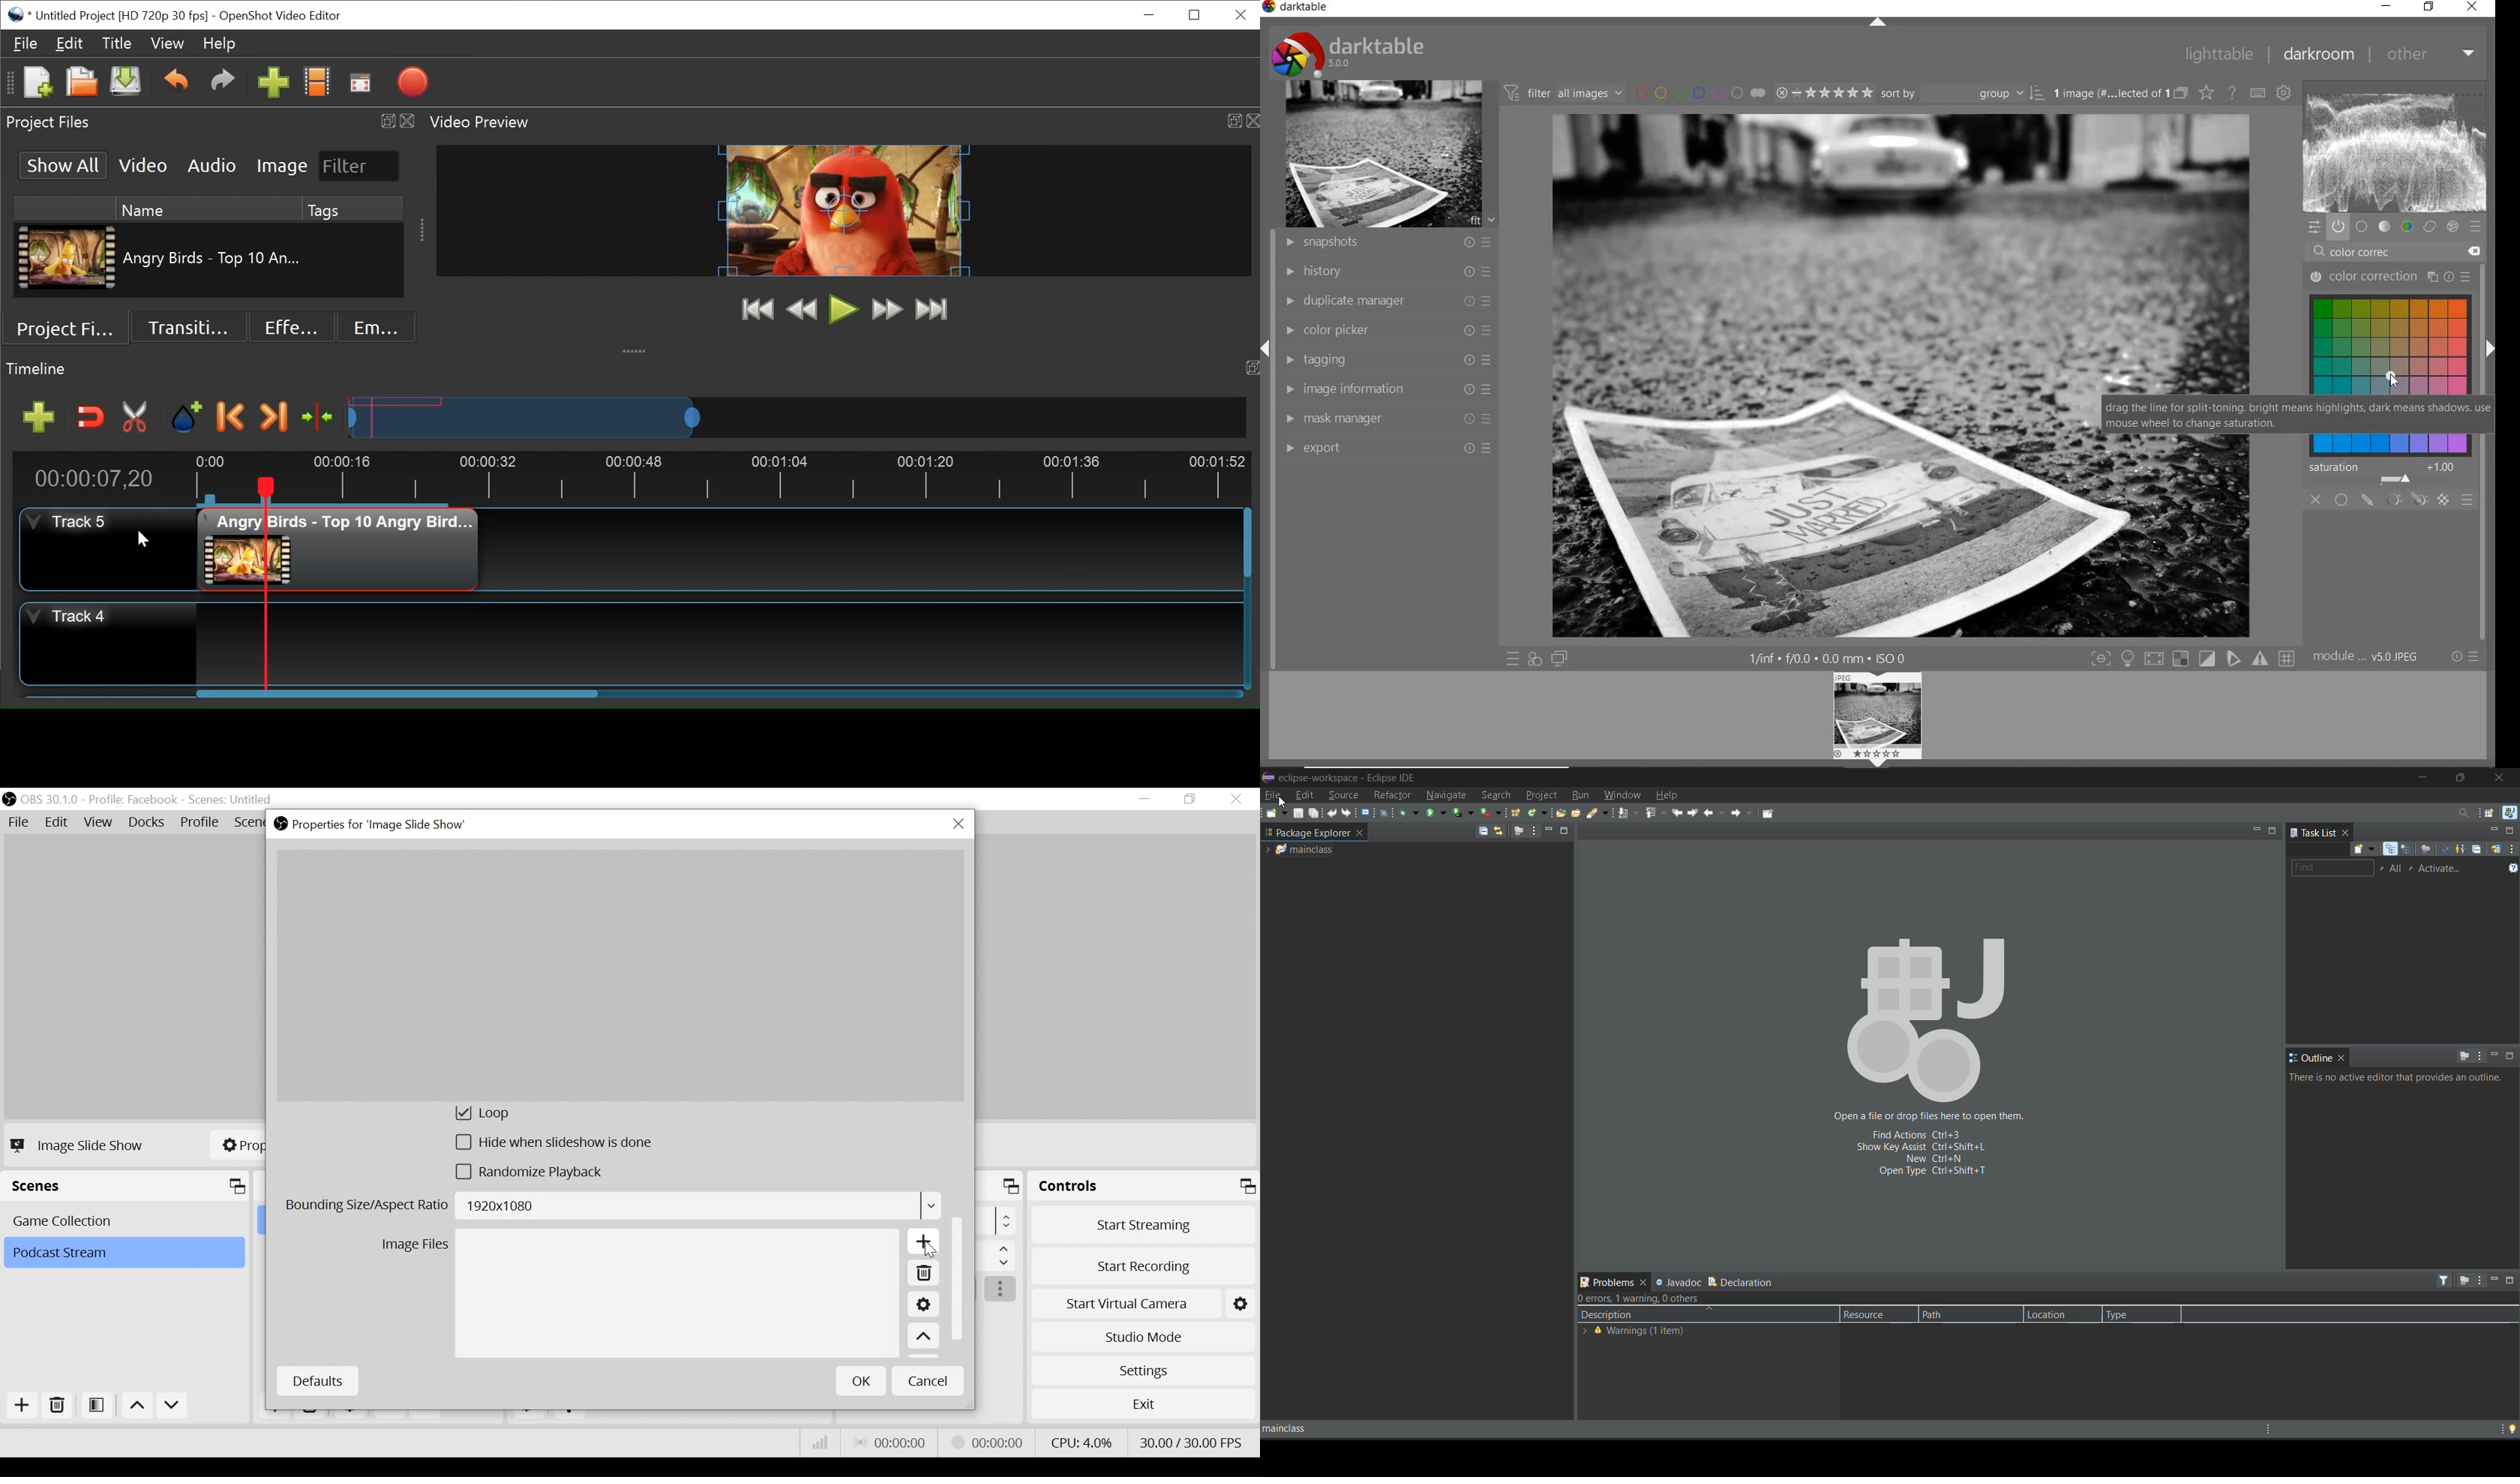 This screenshot has width=2520, height=1484. Describe the element at coordinates (1143, 1301) in the screenshot. I see `Start Virtual Camera` at that location.